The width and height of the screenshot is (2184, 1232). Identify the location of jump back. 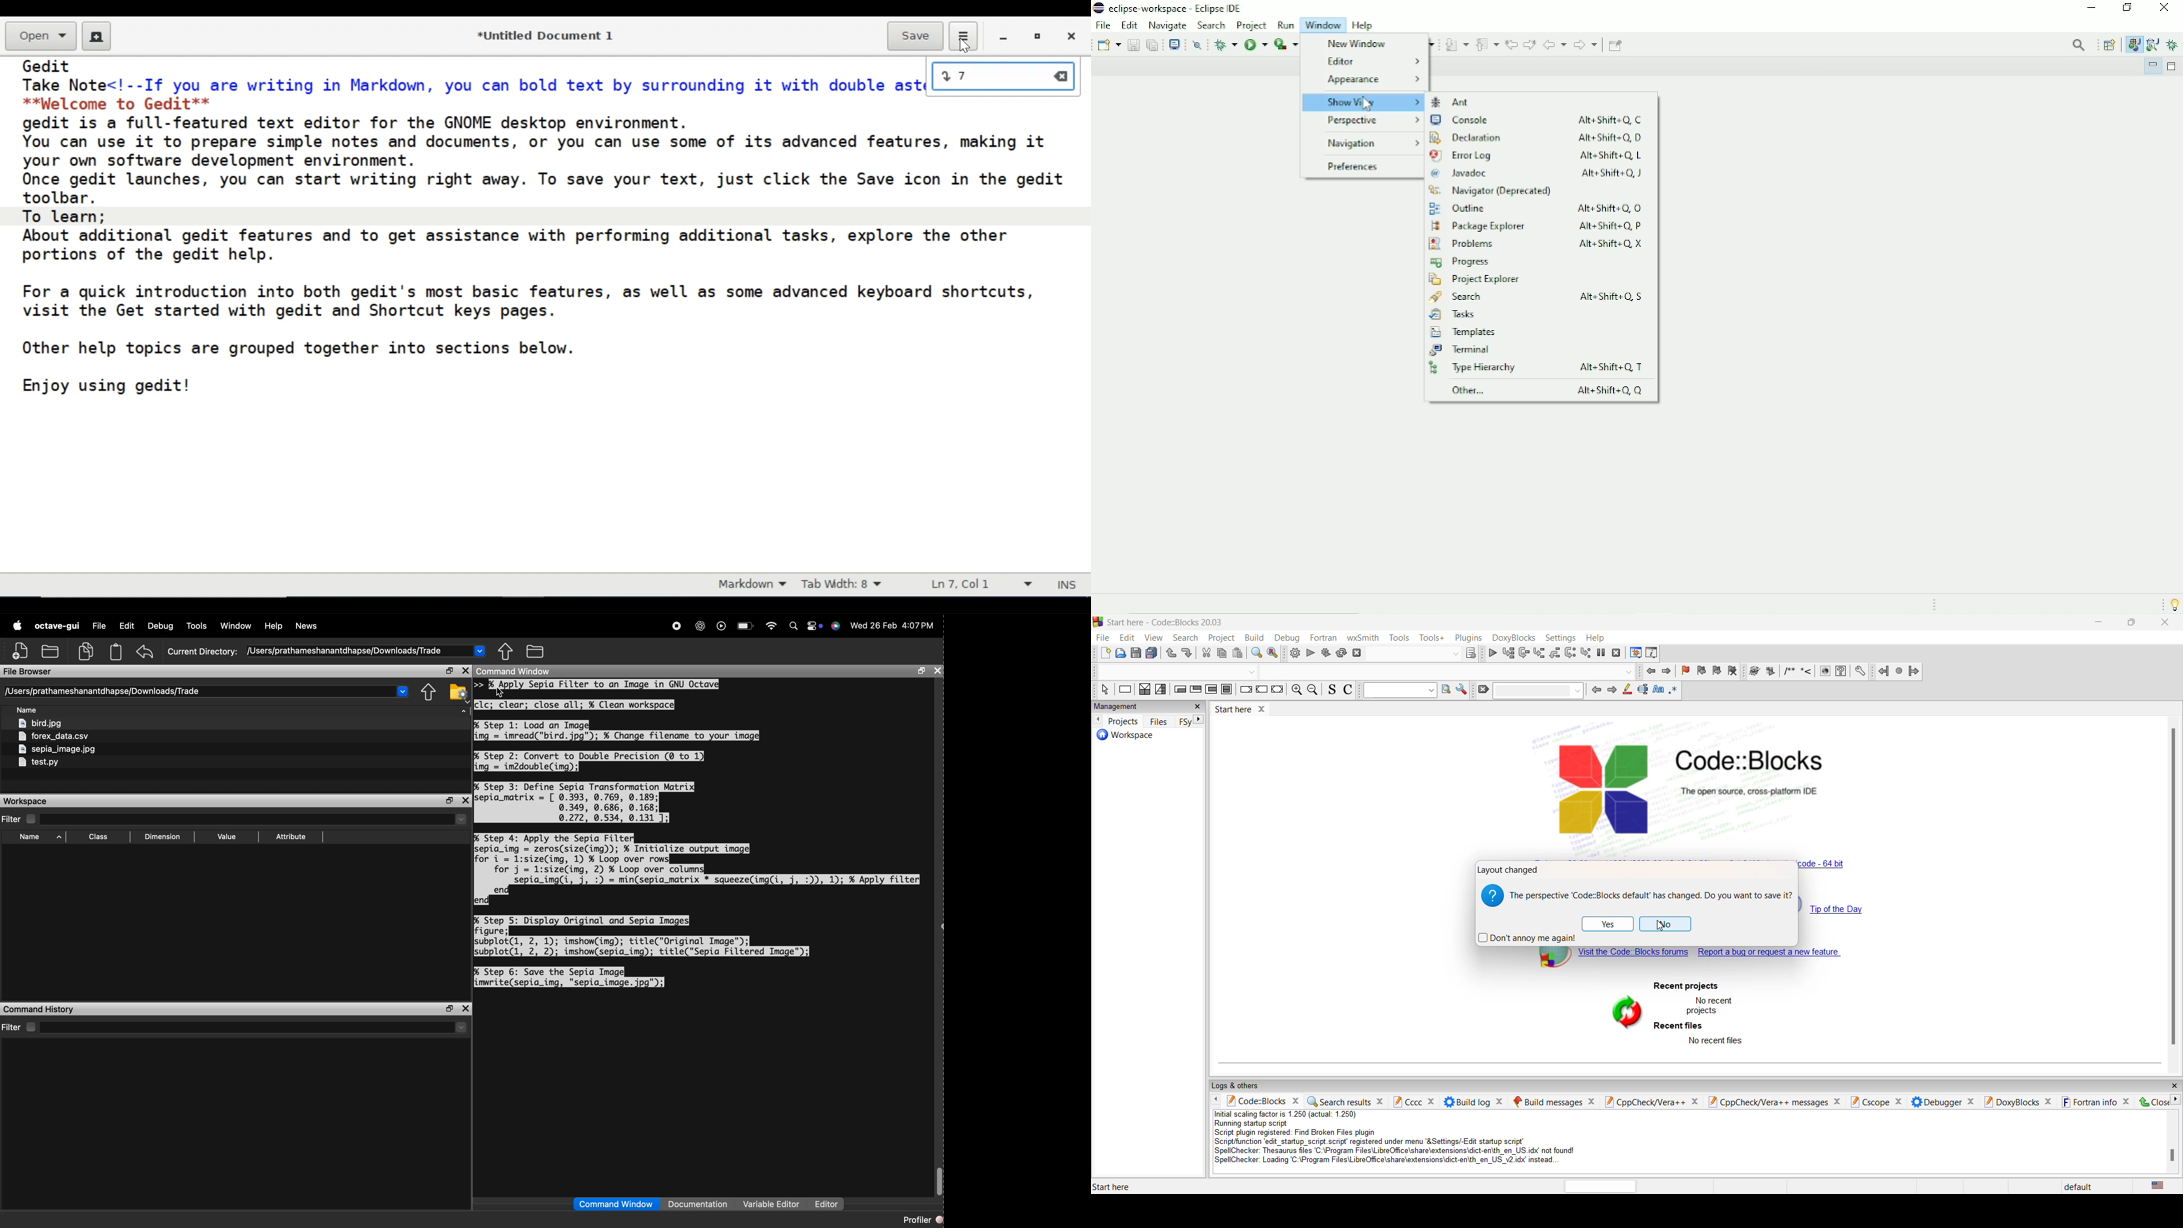
(1880, 672).